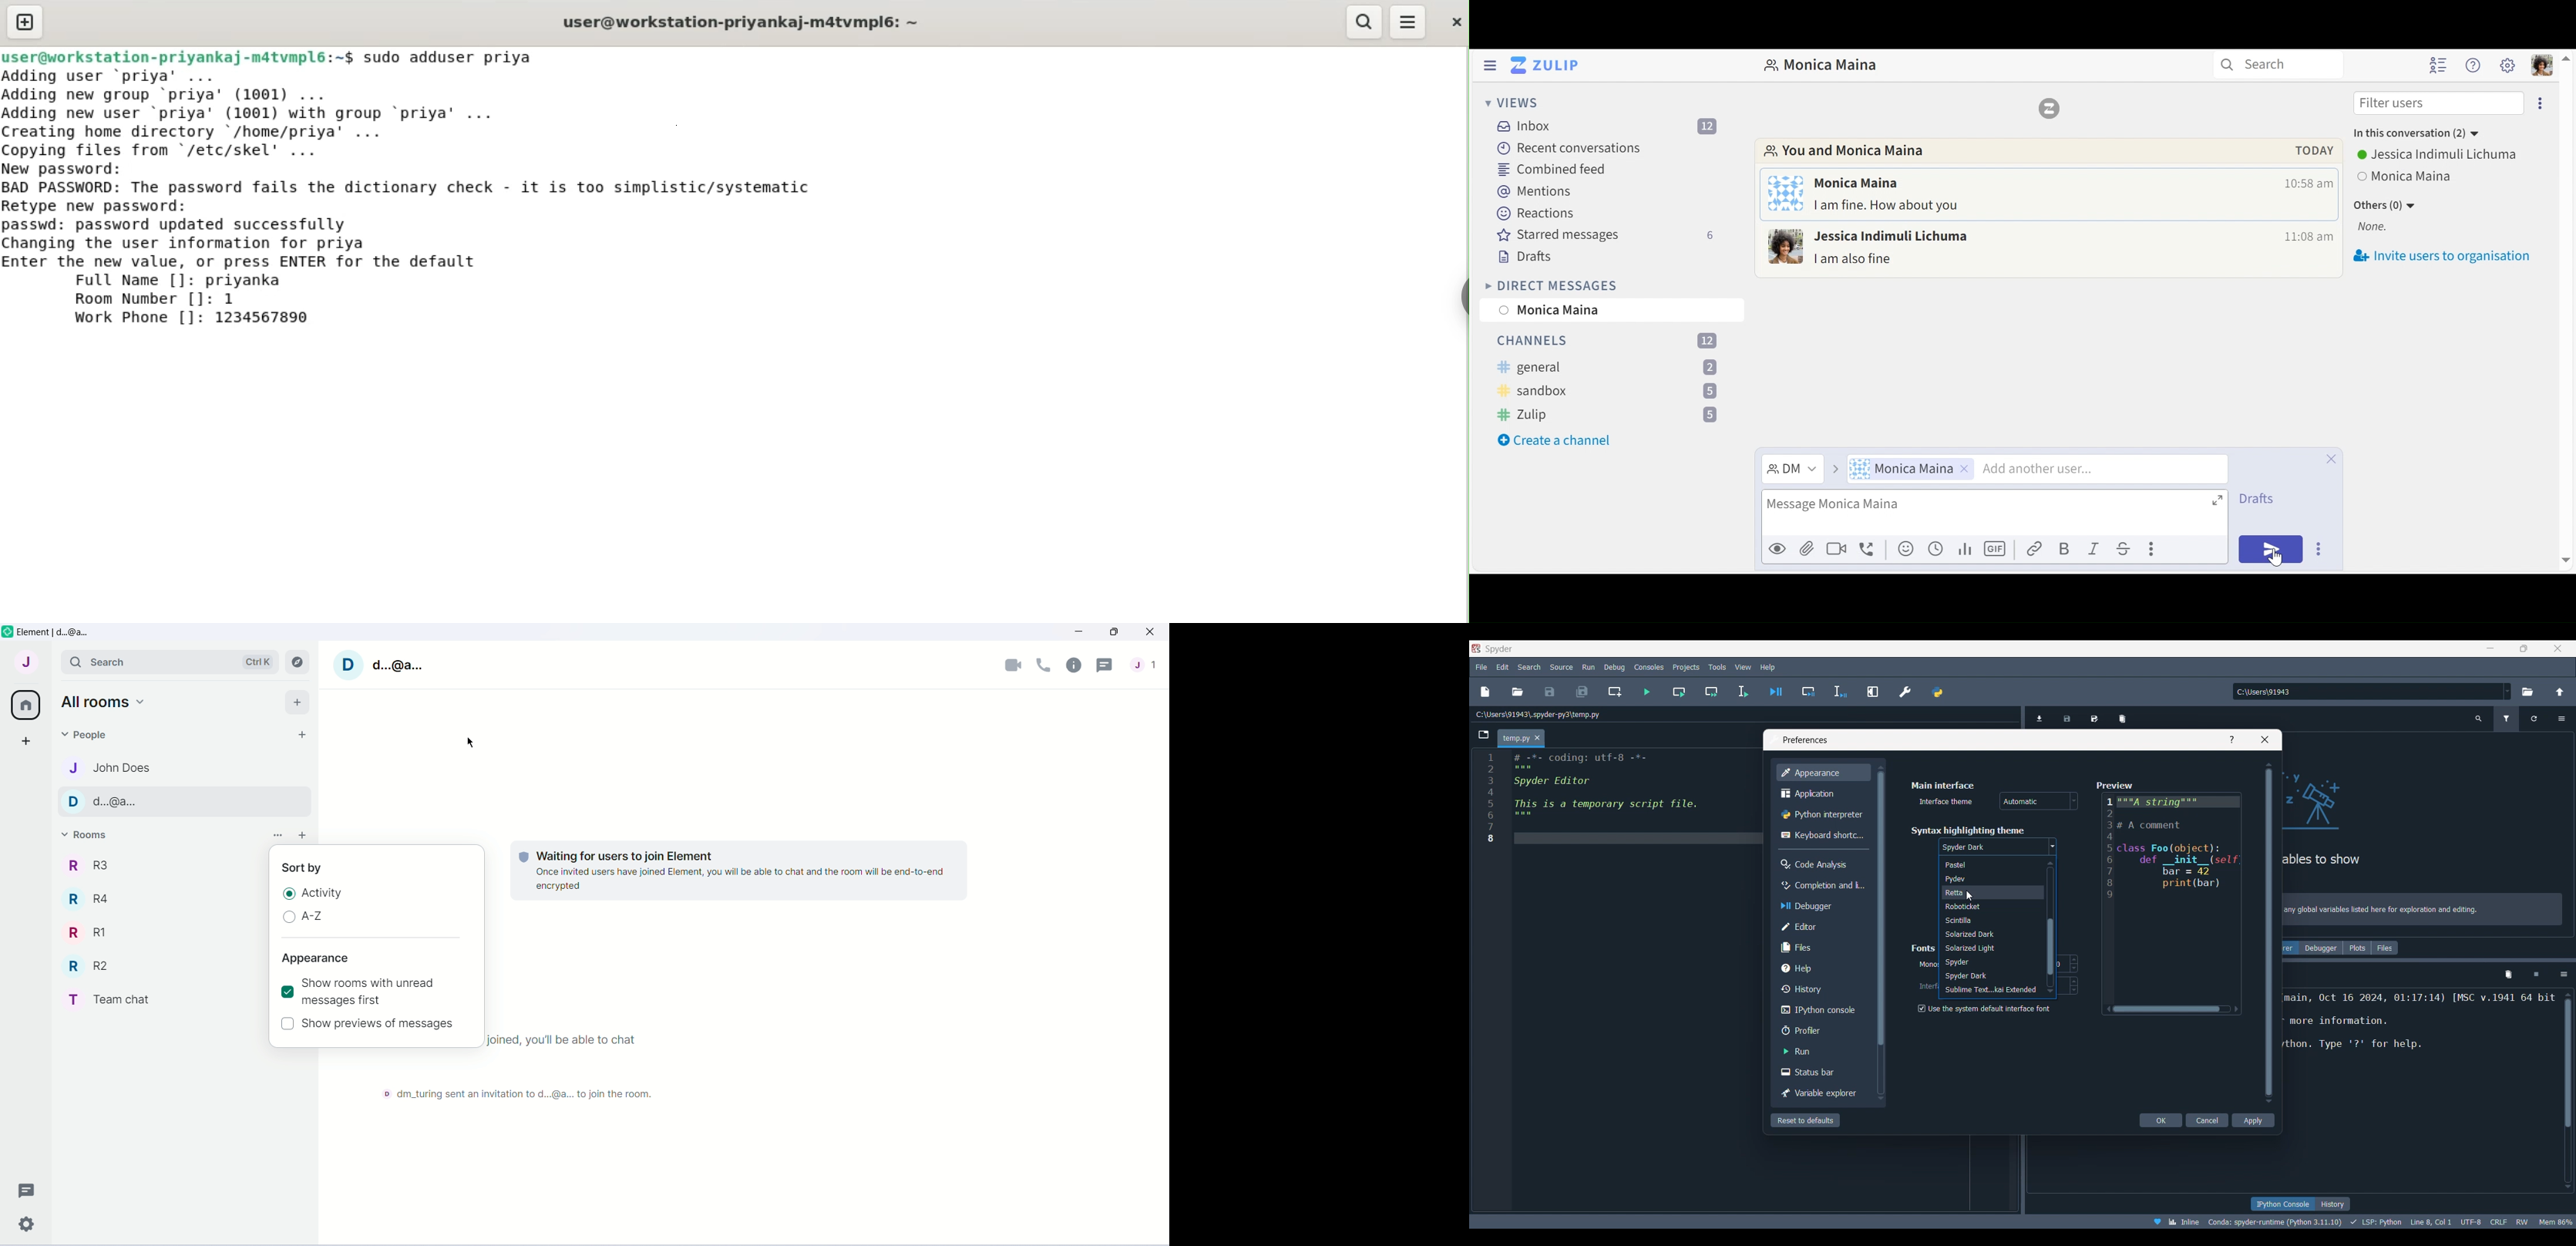  What do you see at coordinates (1767, 667) in the screenshot?
I see `Help menu` at bounding box center [1767, 667].